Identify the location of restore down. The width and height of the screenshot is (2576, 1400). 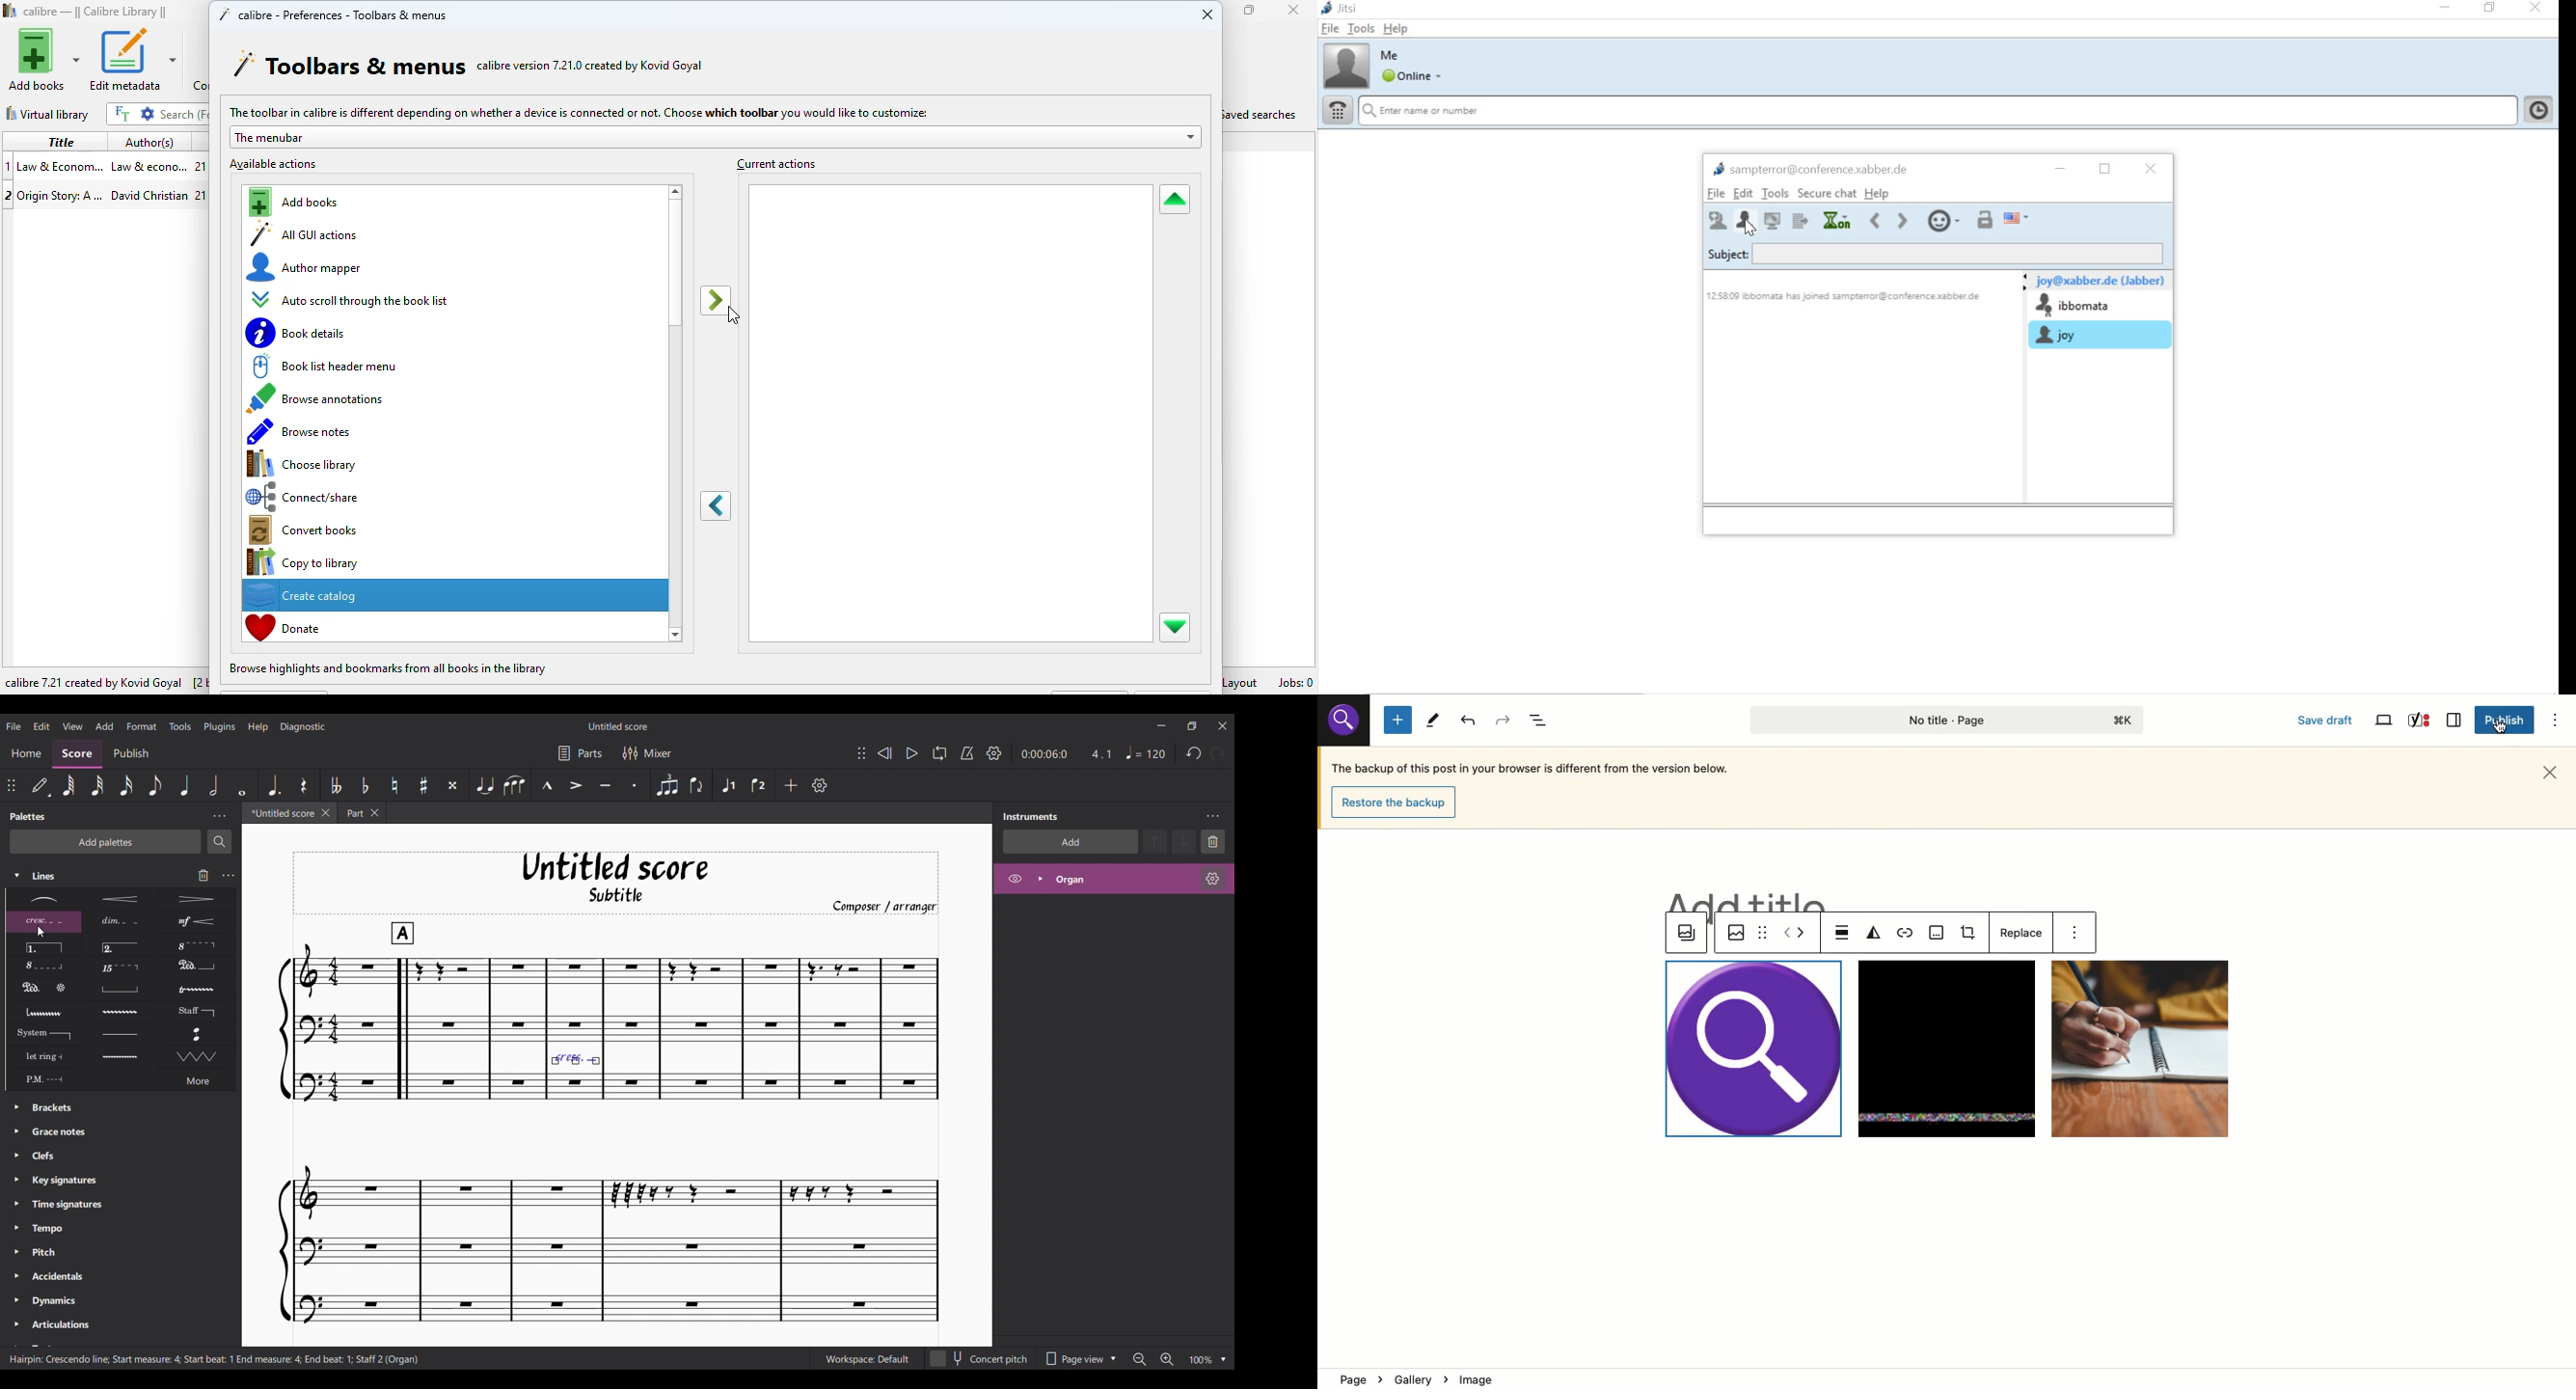
(2106, 170).